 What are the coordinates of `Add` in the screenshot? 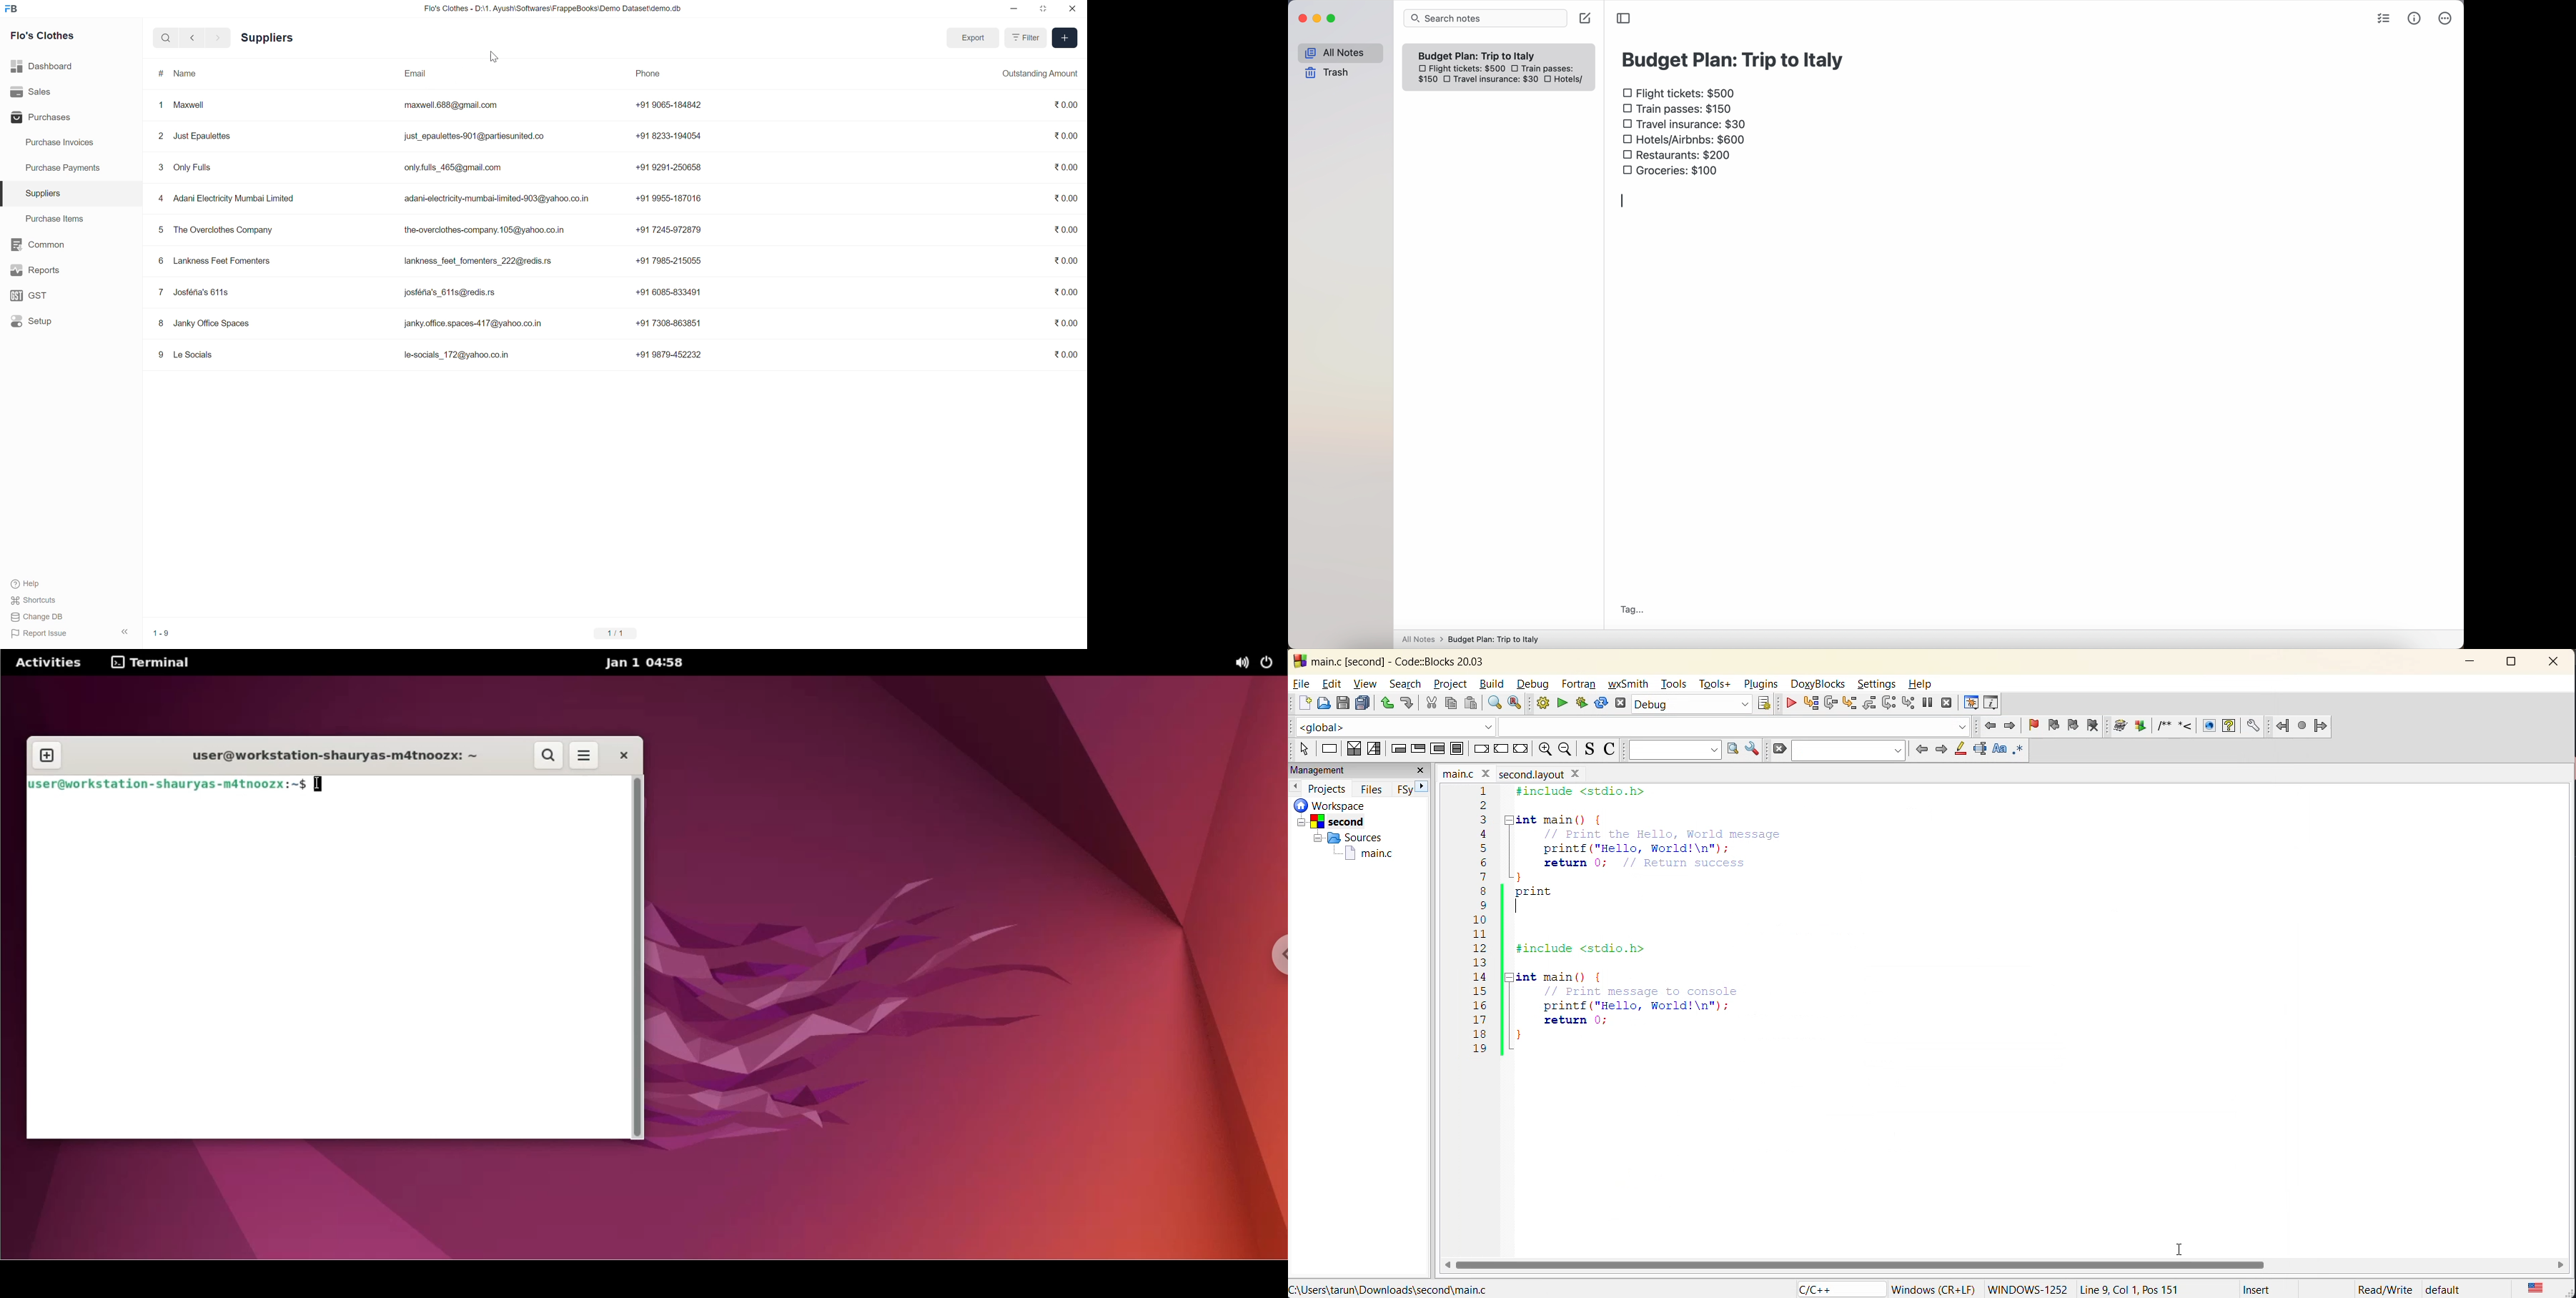 It's located at (1065, 37).